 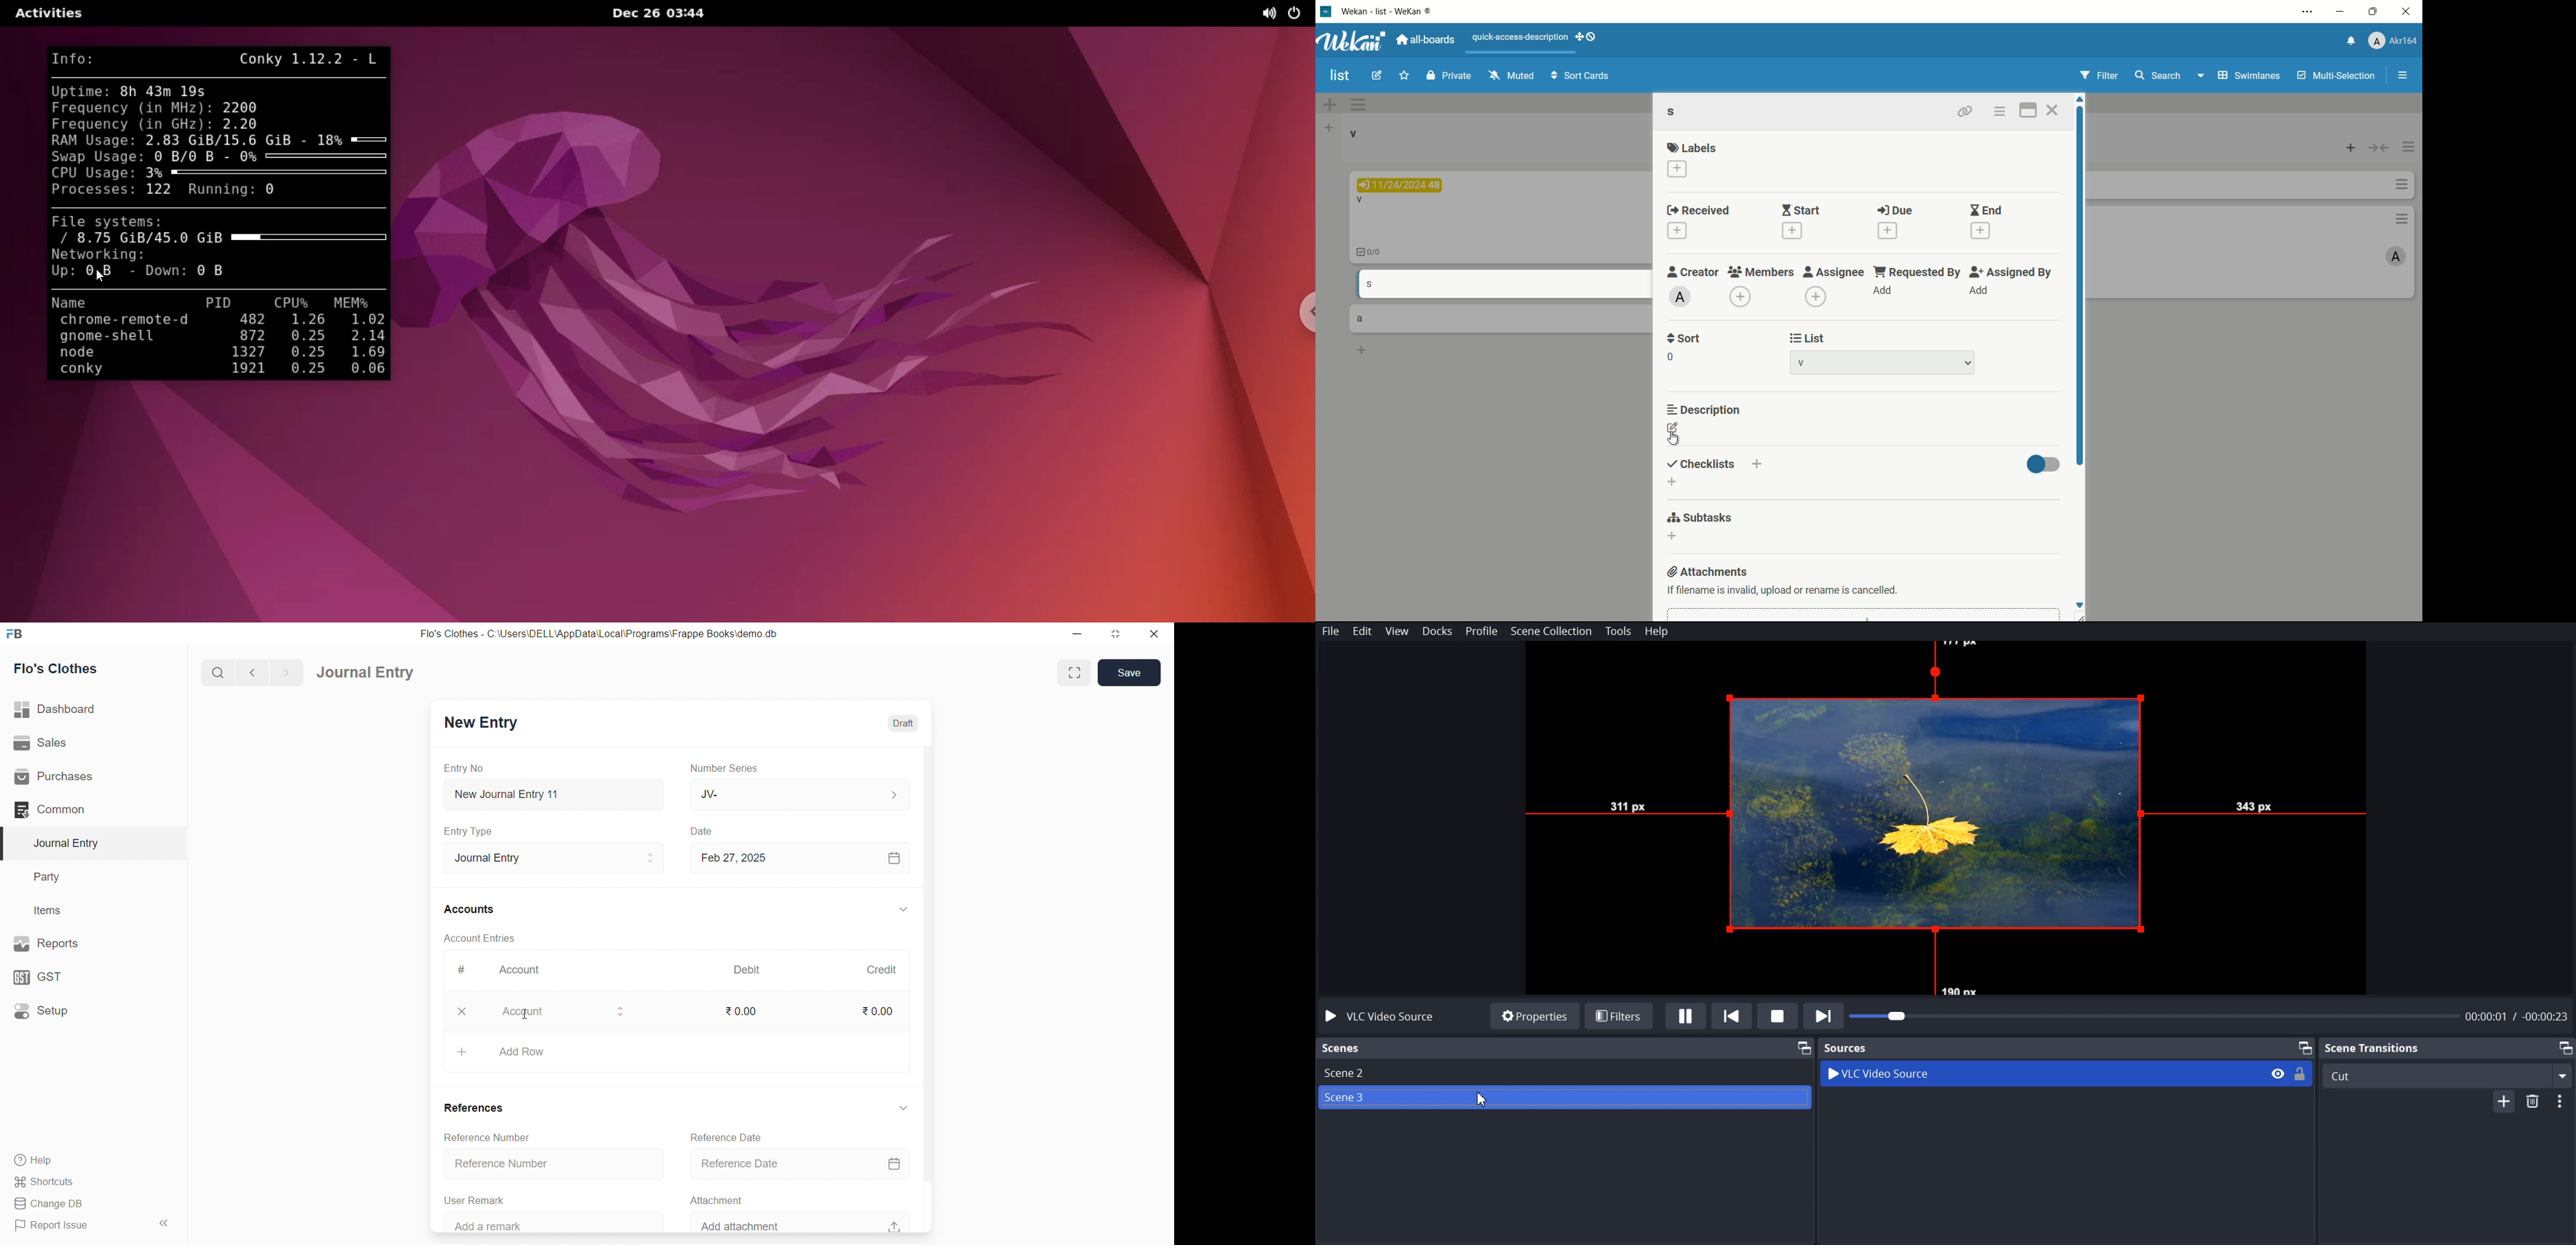 What do you see at coordinates (1130, 673) in the screenshot?
I see `Save` at bounding box center [1130, 673].